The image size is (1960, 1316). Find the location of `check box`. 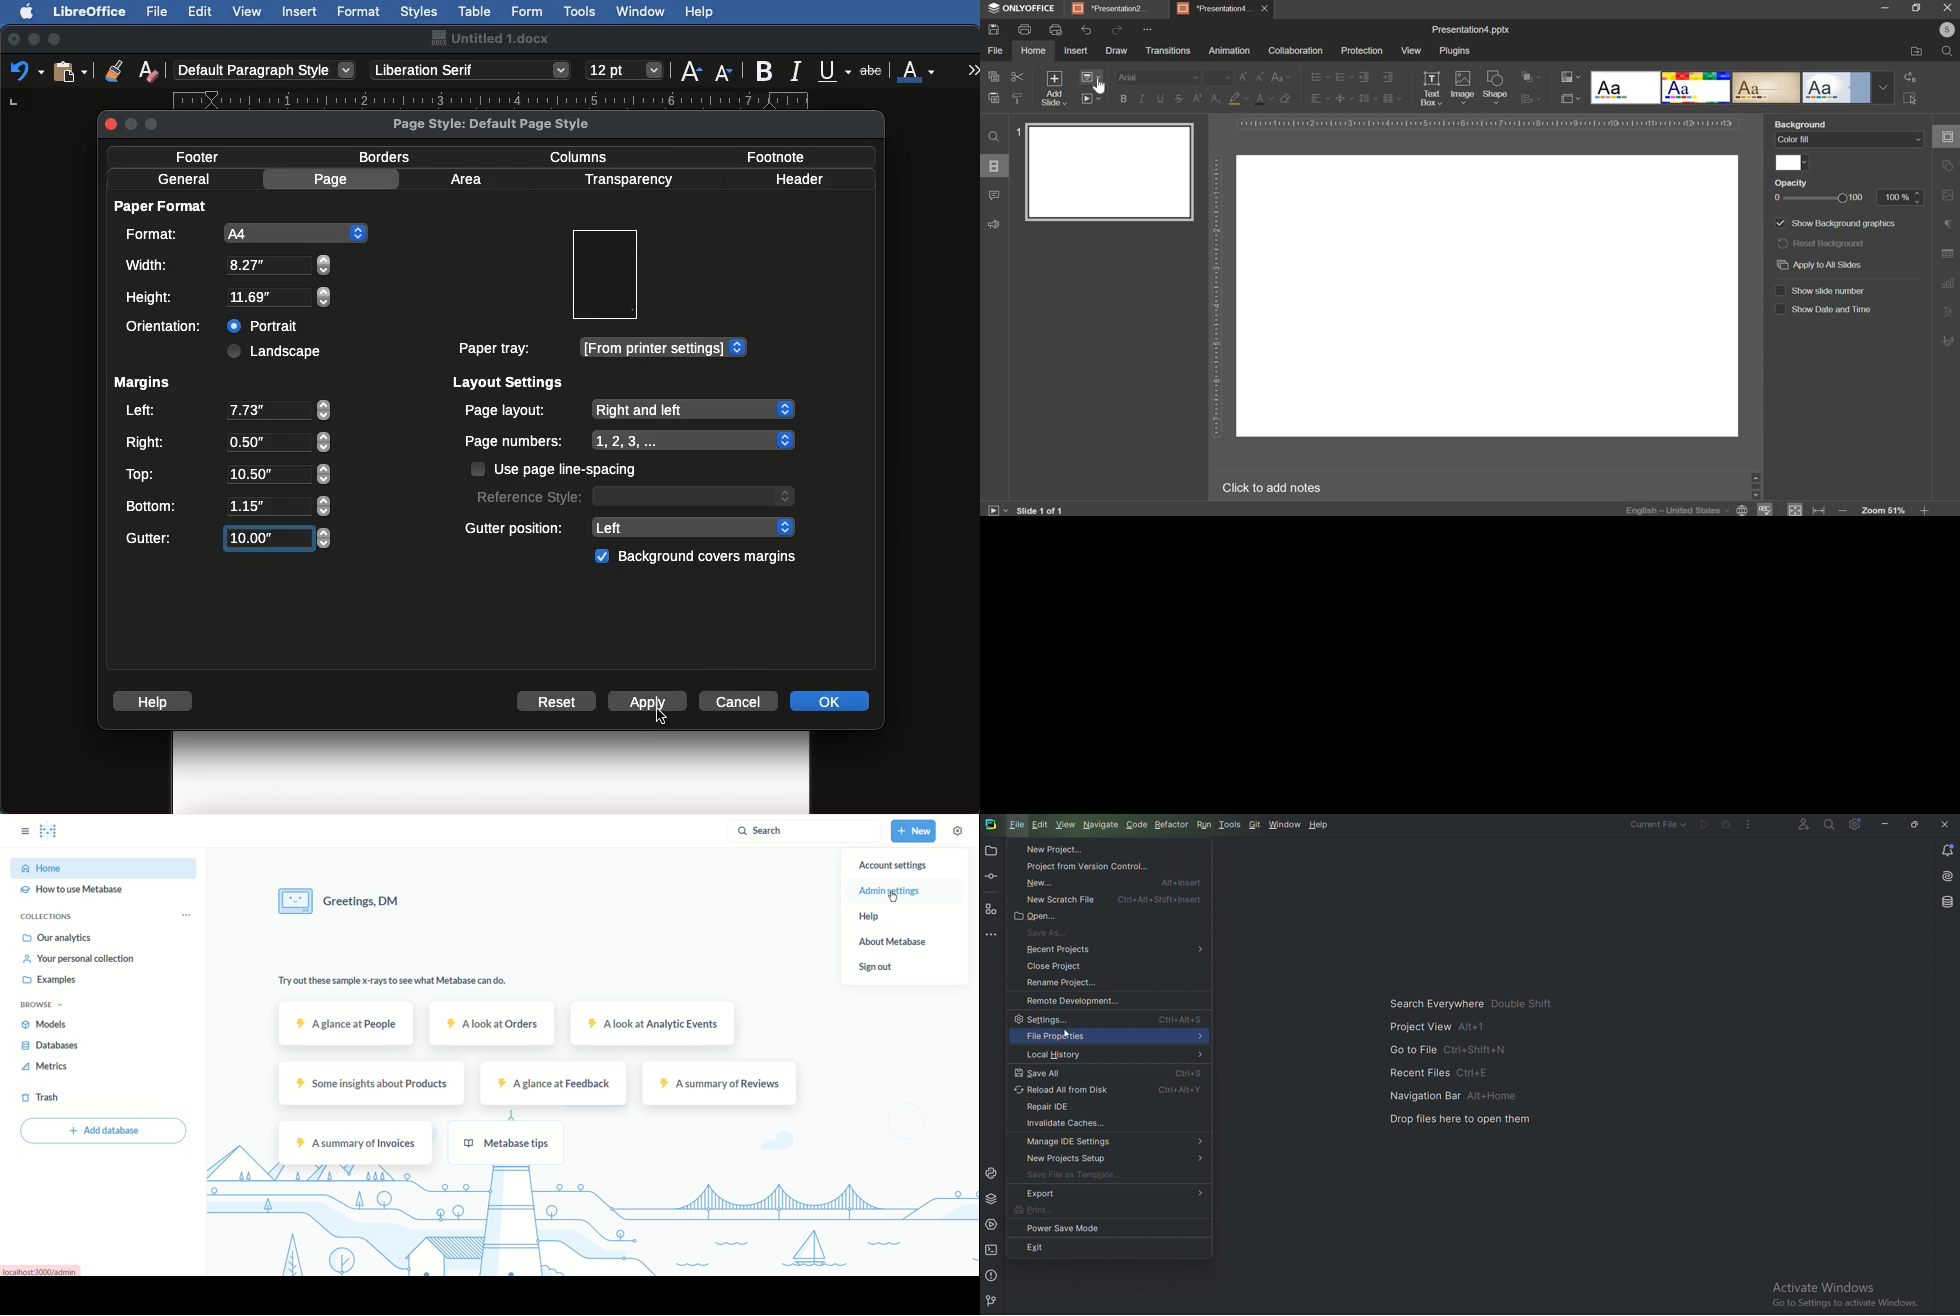

check box is located at coordinates (1780, 310).